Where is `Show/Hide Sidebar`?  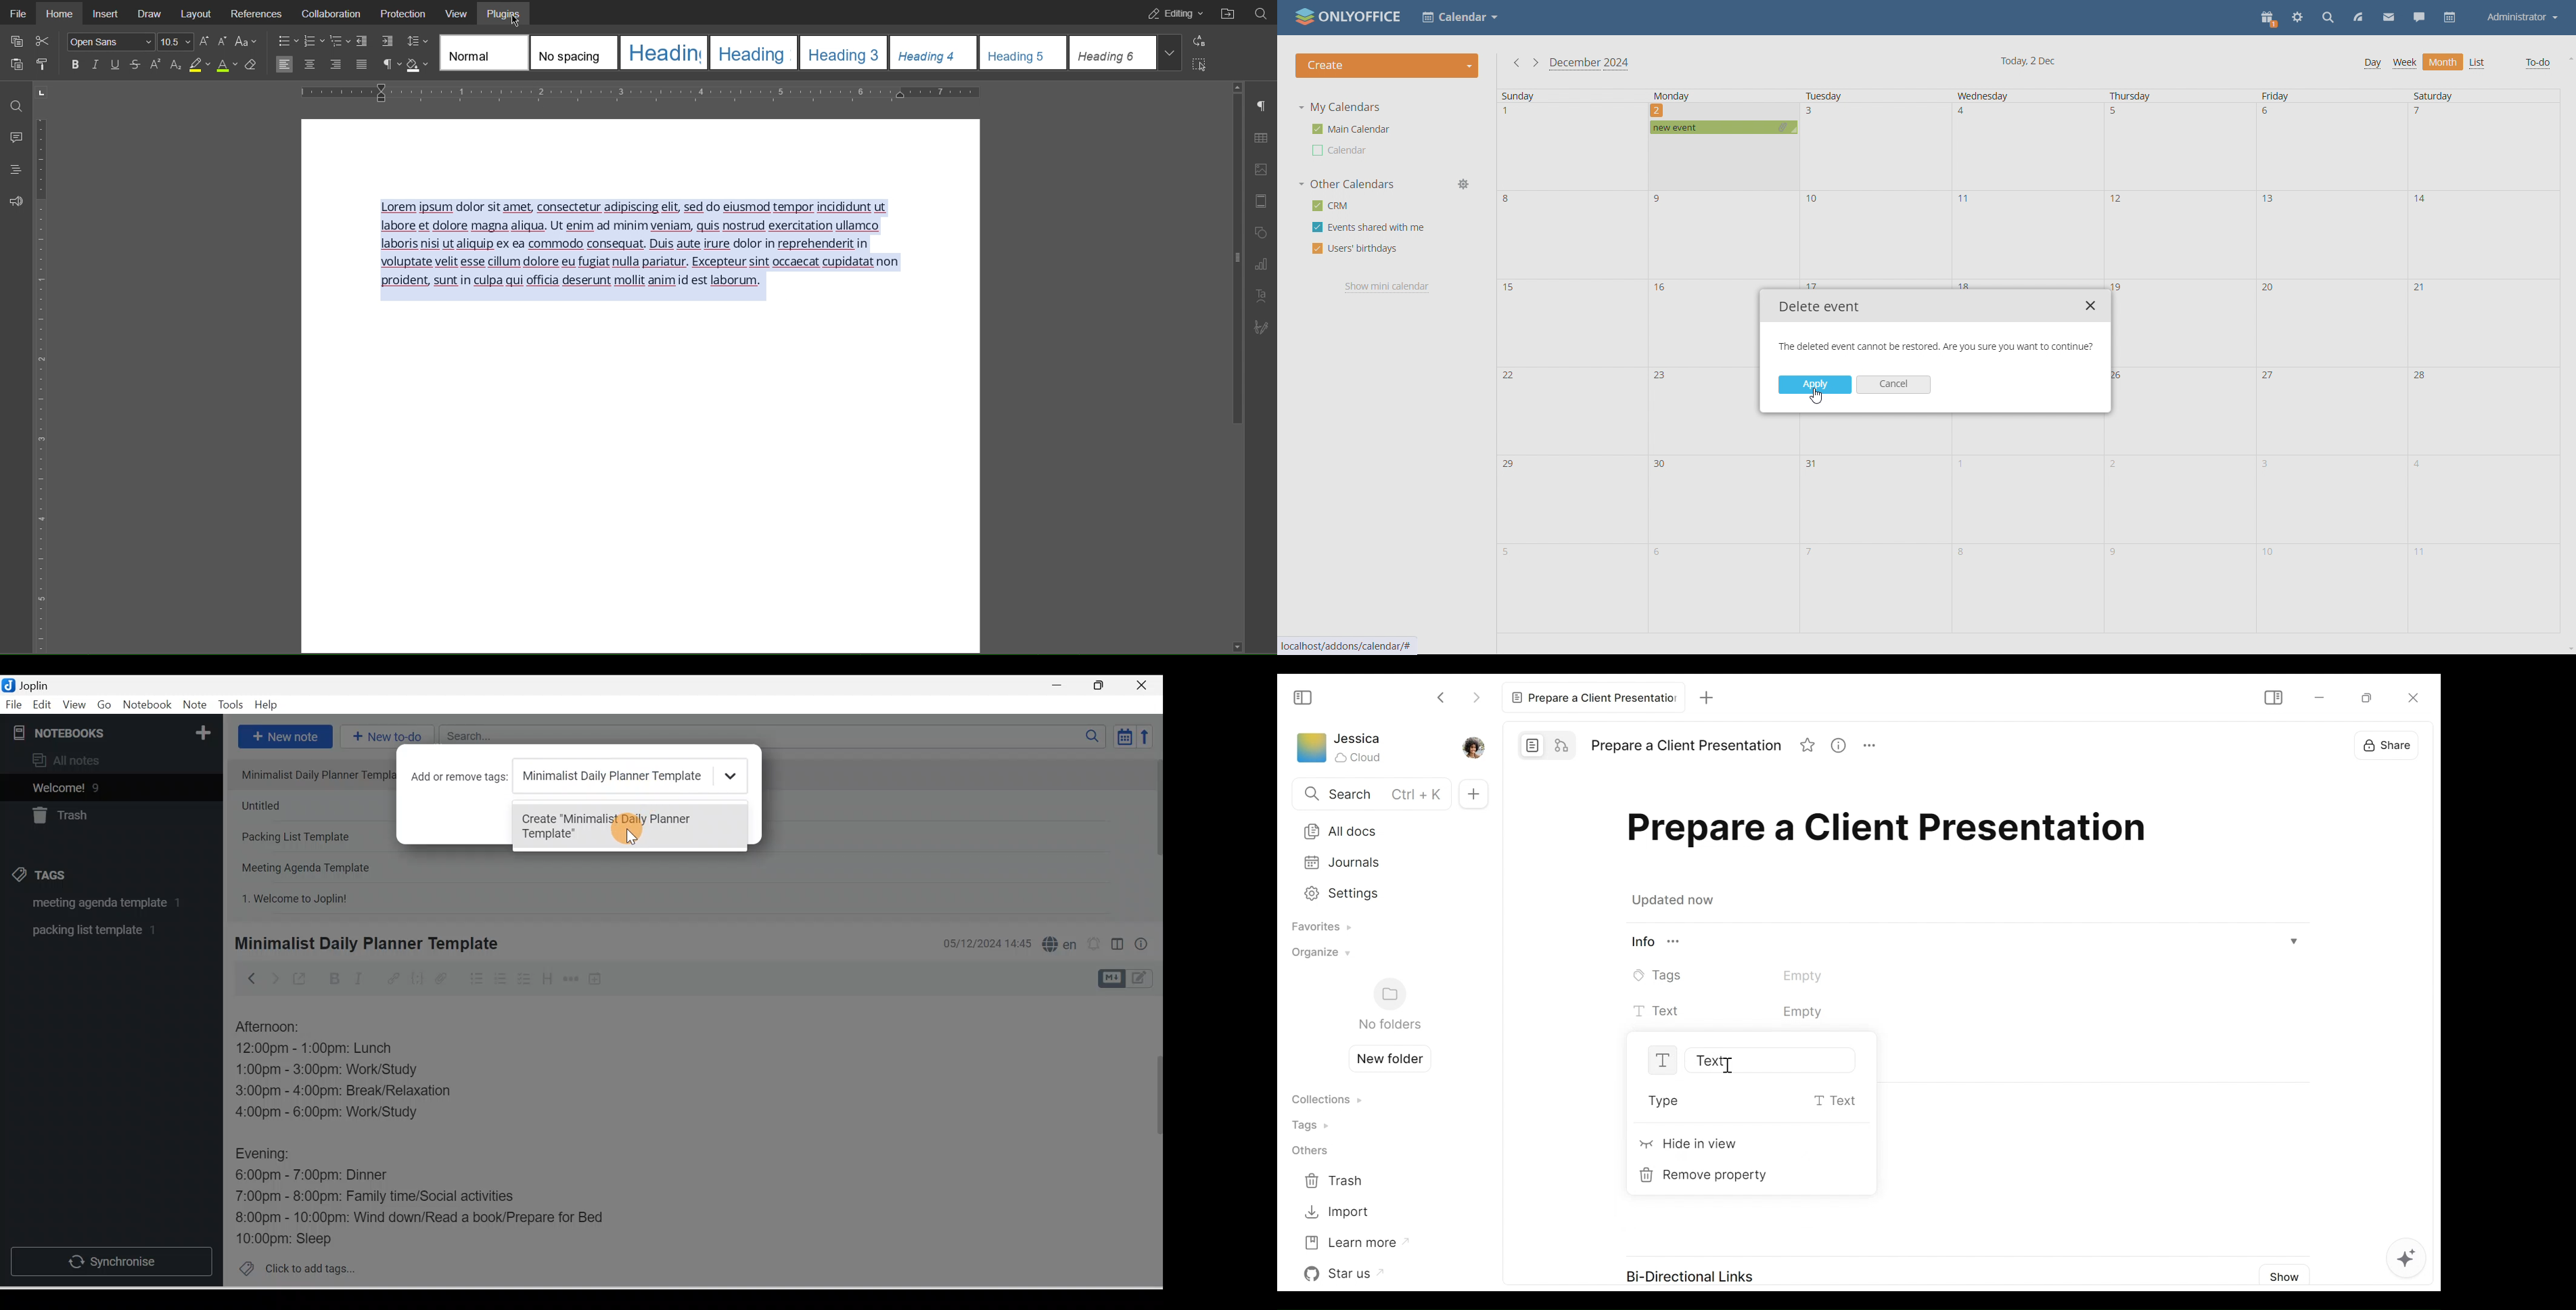 Show/Hide Sidebar is located at coordinates (2273, 697).